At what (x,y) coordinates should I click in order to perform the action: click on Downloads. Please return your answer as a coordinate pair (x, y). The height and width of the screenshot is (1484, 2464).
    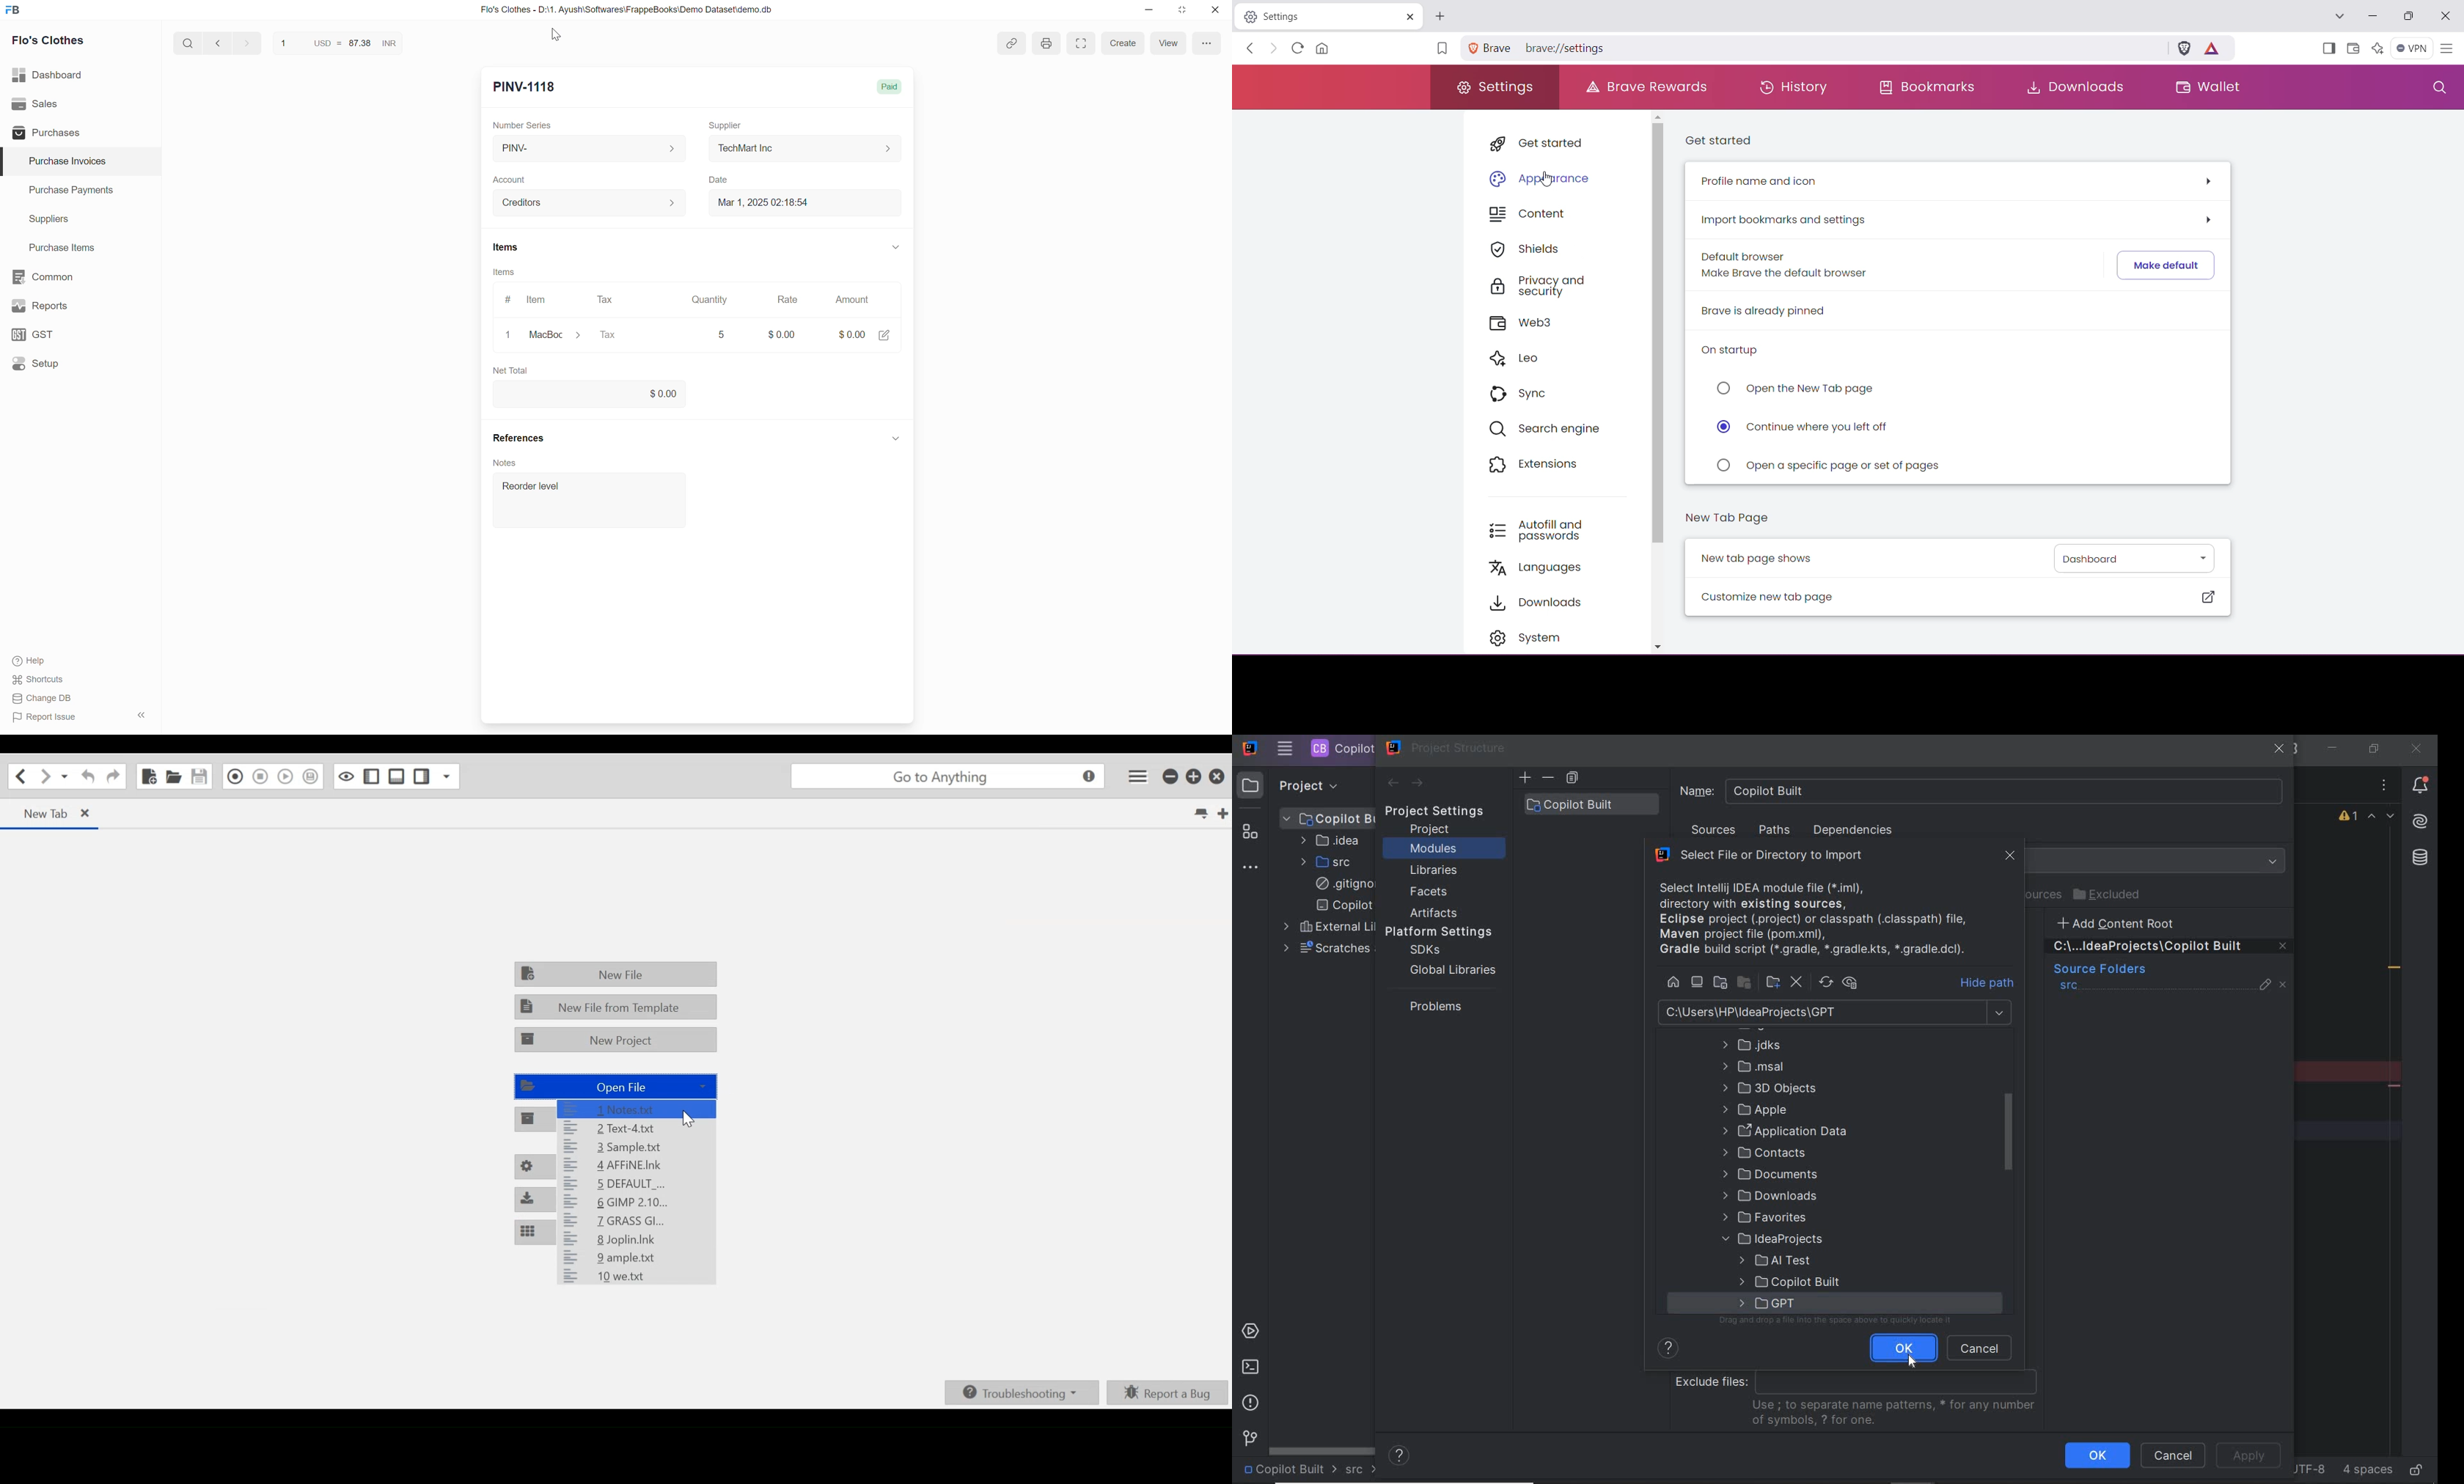
    Looking at the image, I should click on (2071, 87).